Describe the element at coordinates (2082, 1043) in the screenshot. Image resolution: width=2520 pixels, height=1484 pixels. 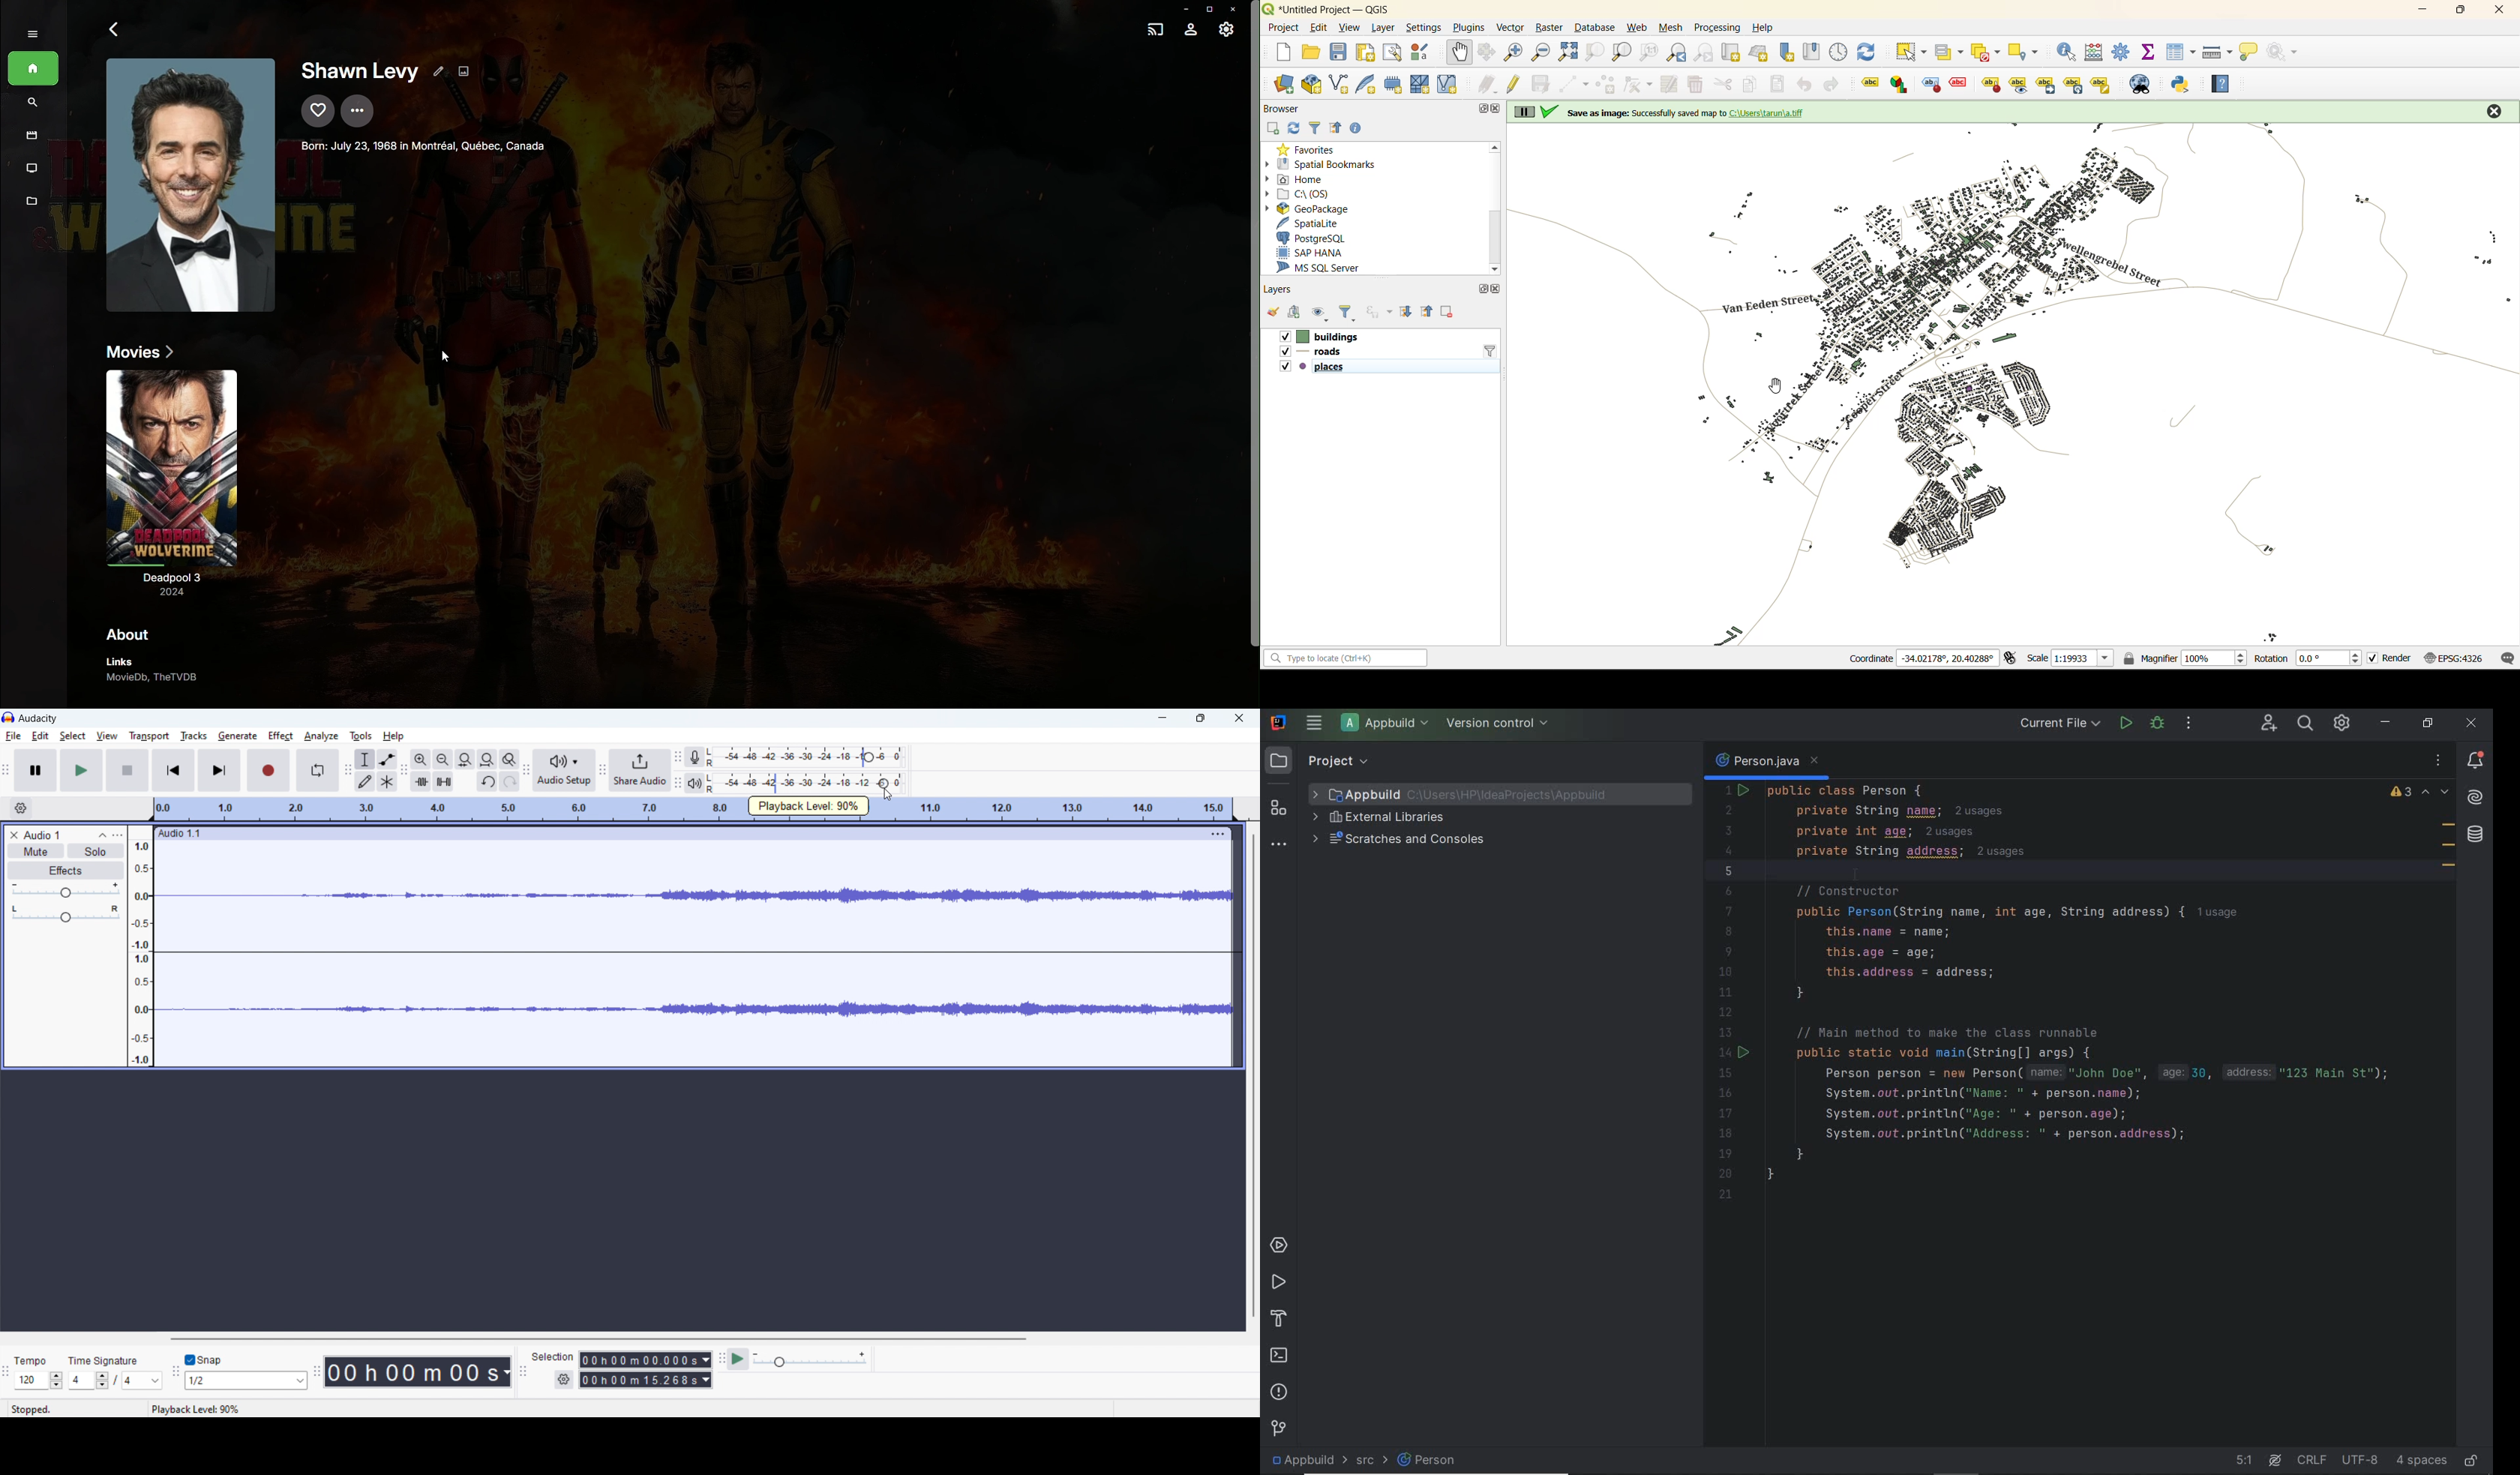
I see `codes` at that location.